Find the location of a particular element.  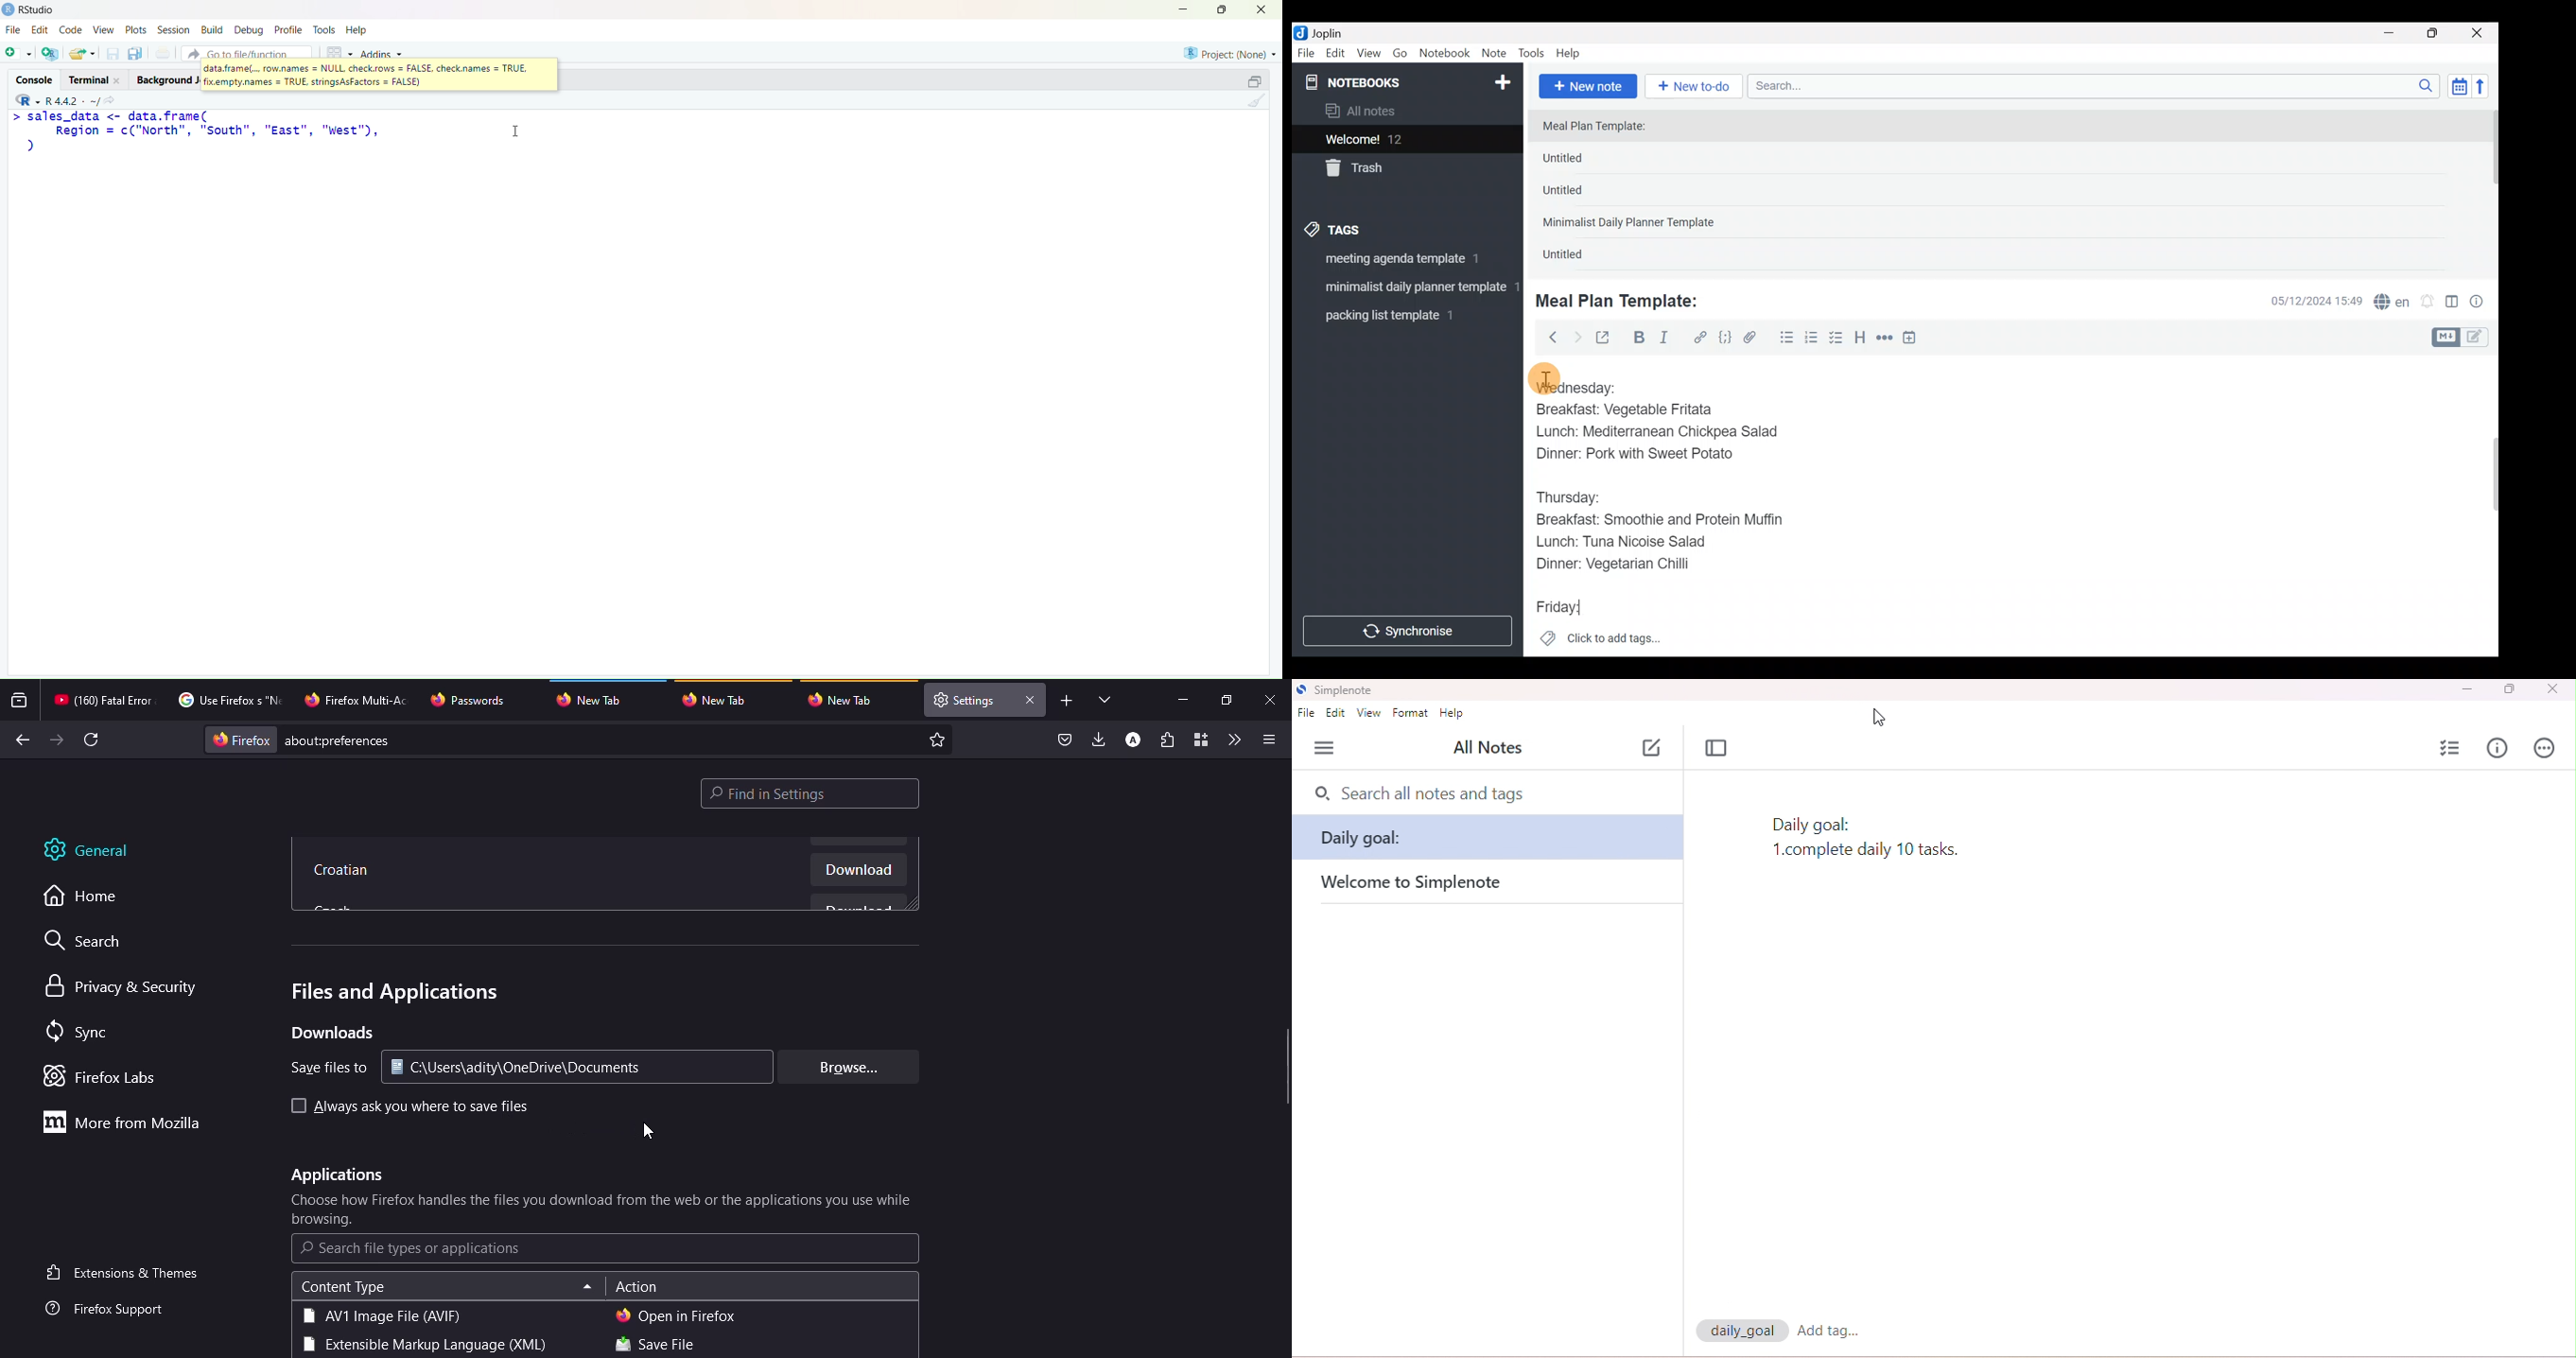

sort is located at coordinates (587, 1288).